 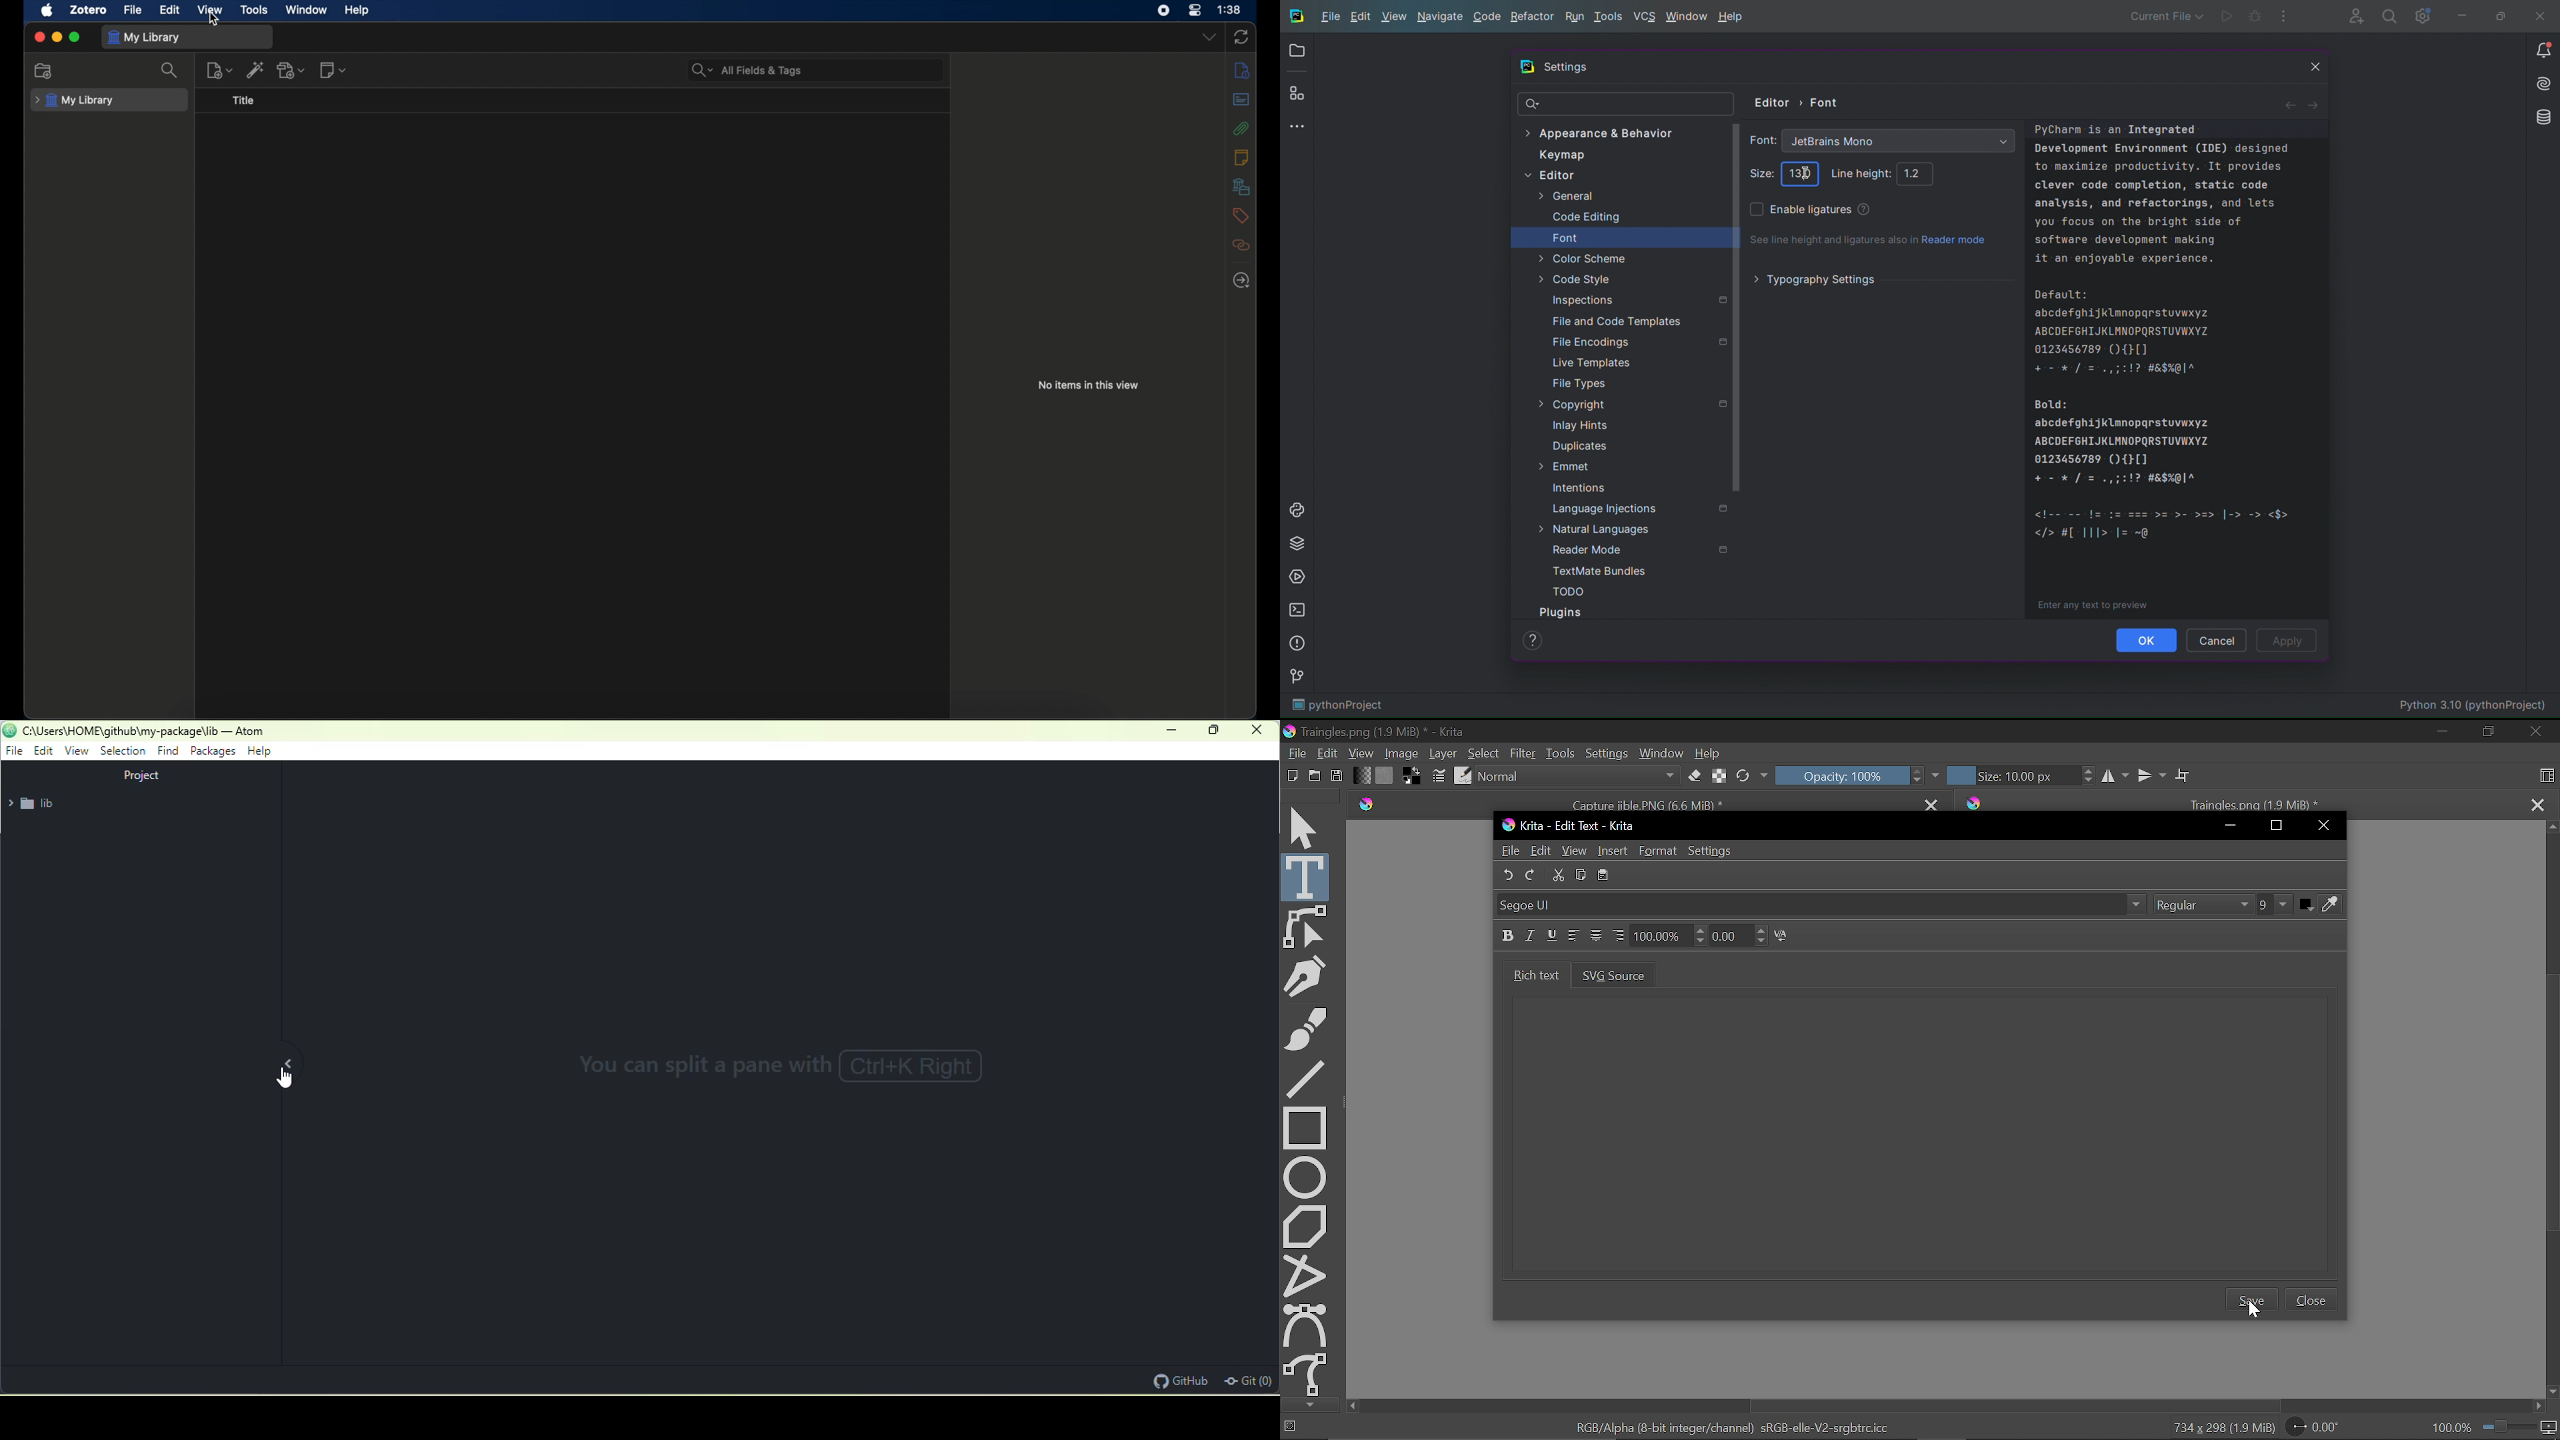 What do you see at coordinates (2238, 801) in the screenshot?
I see `Traingles.png (1.9 MiB) *` at bounding box center [2238, 801].